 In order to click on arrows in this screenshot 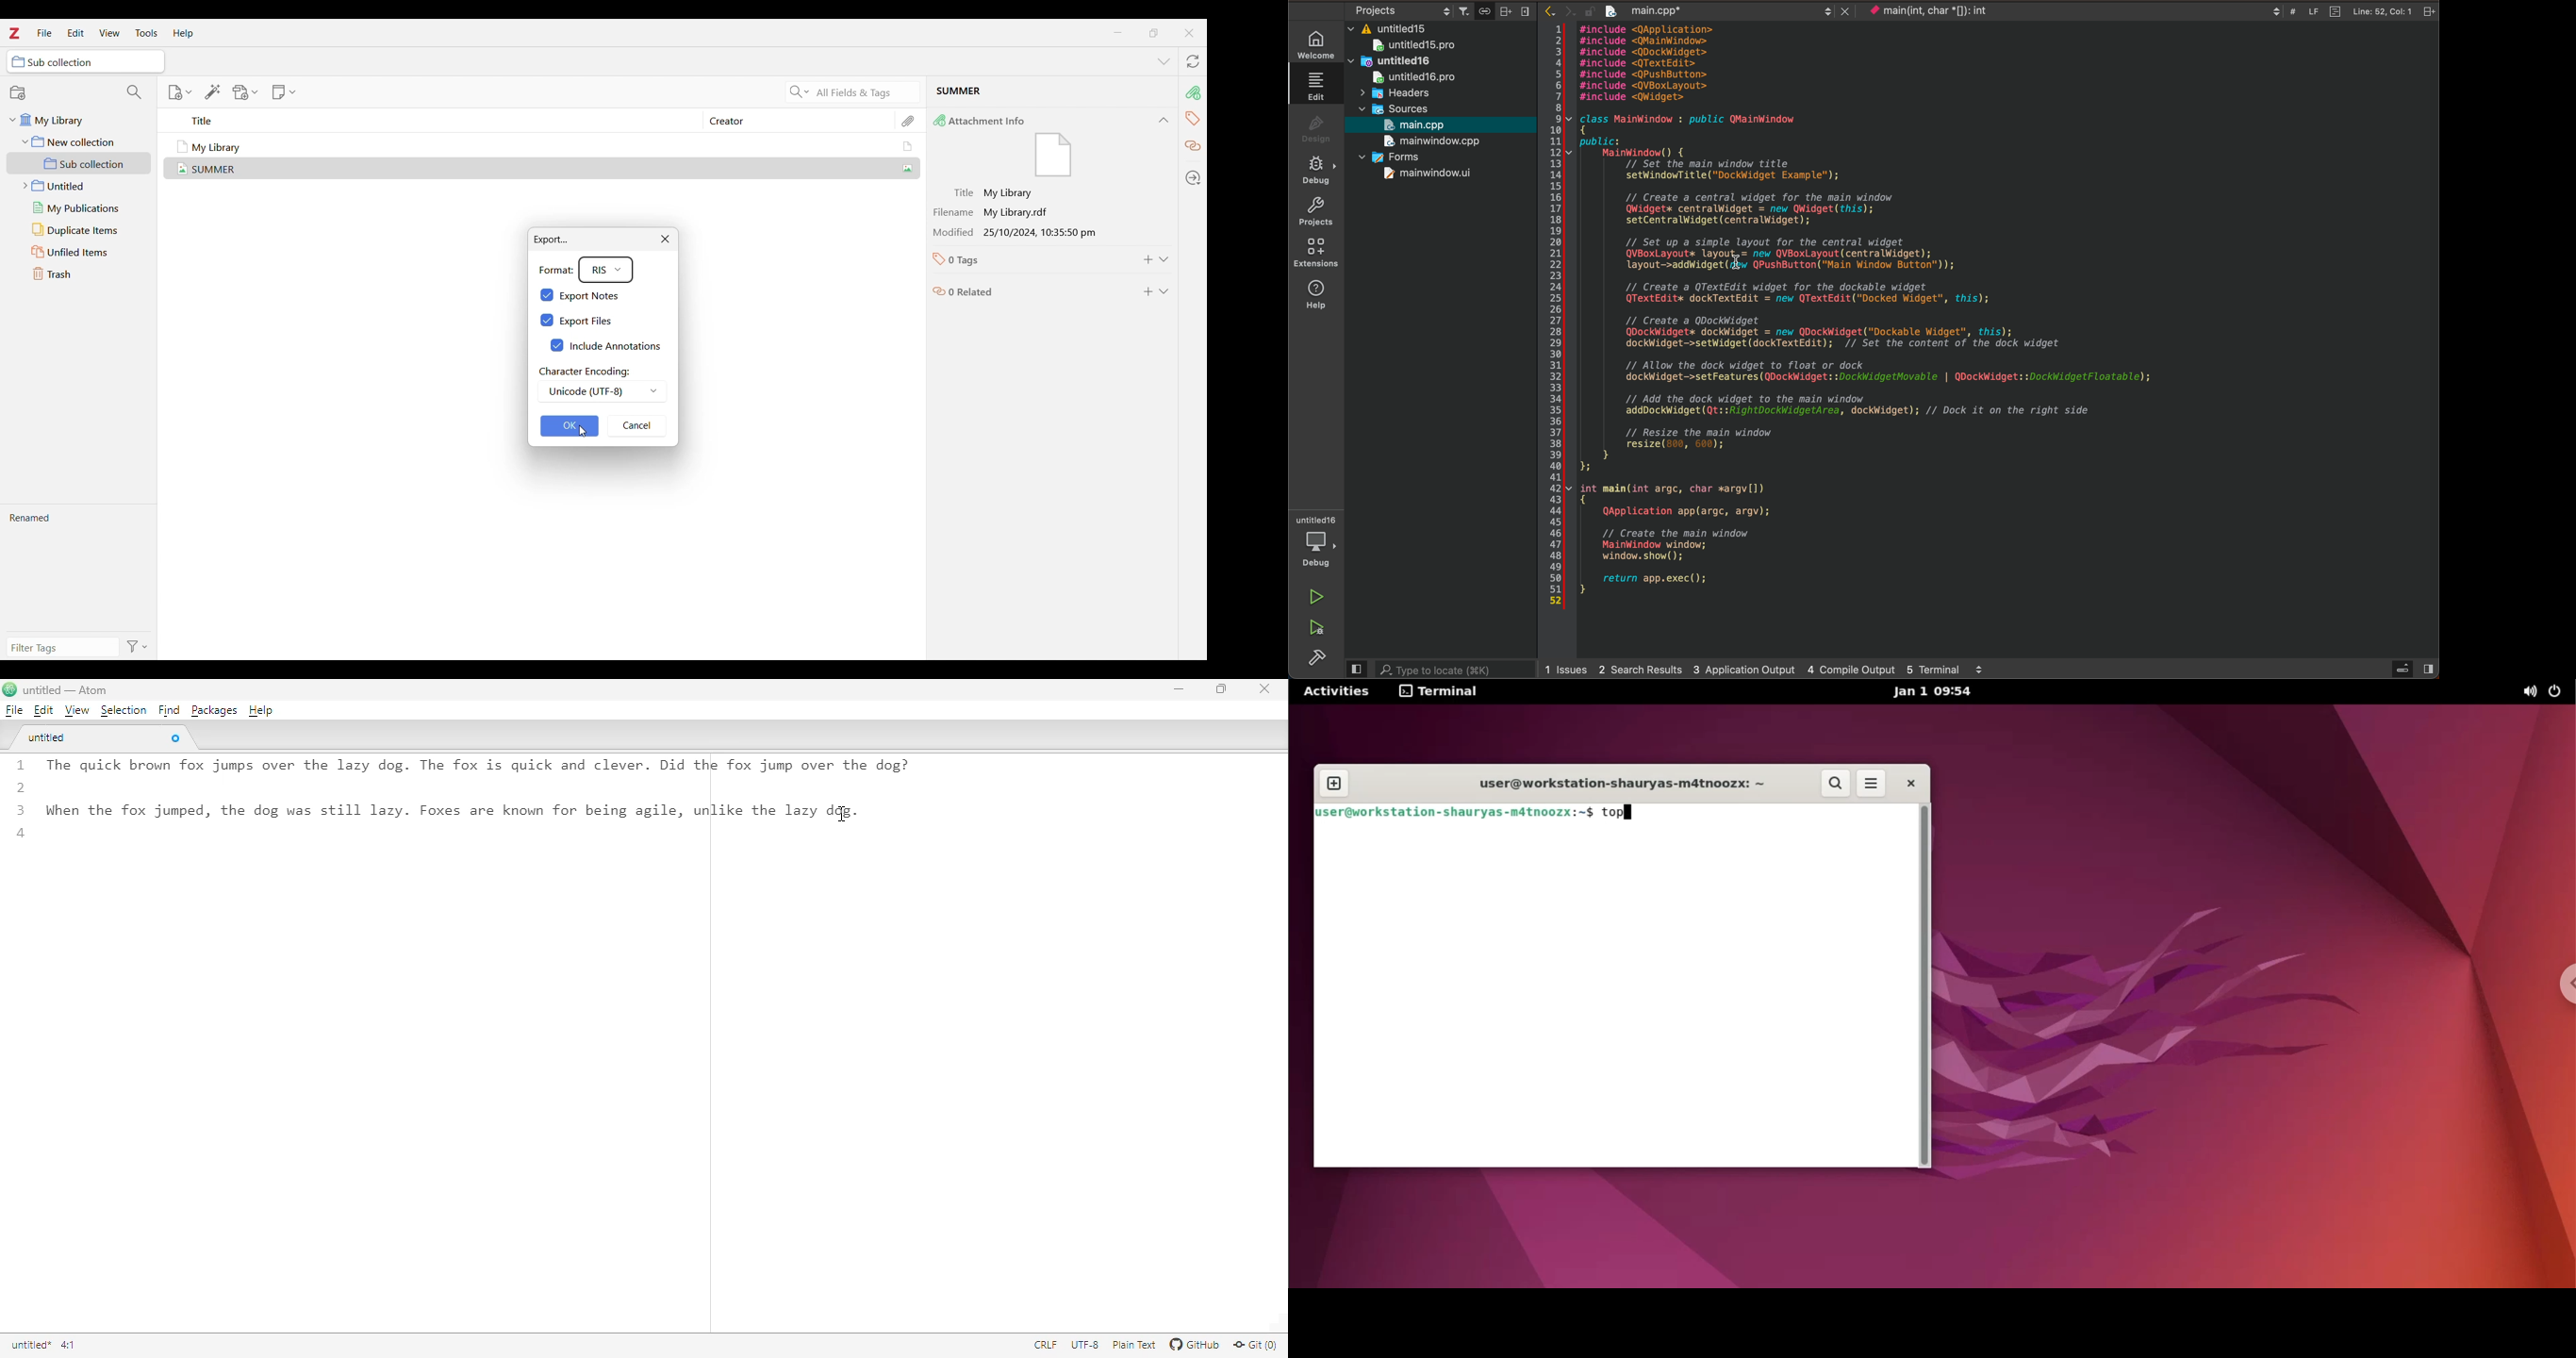, I will do `click(1557, 12)`.